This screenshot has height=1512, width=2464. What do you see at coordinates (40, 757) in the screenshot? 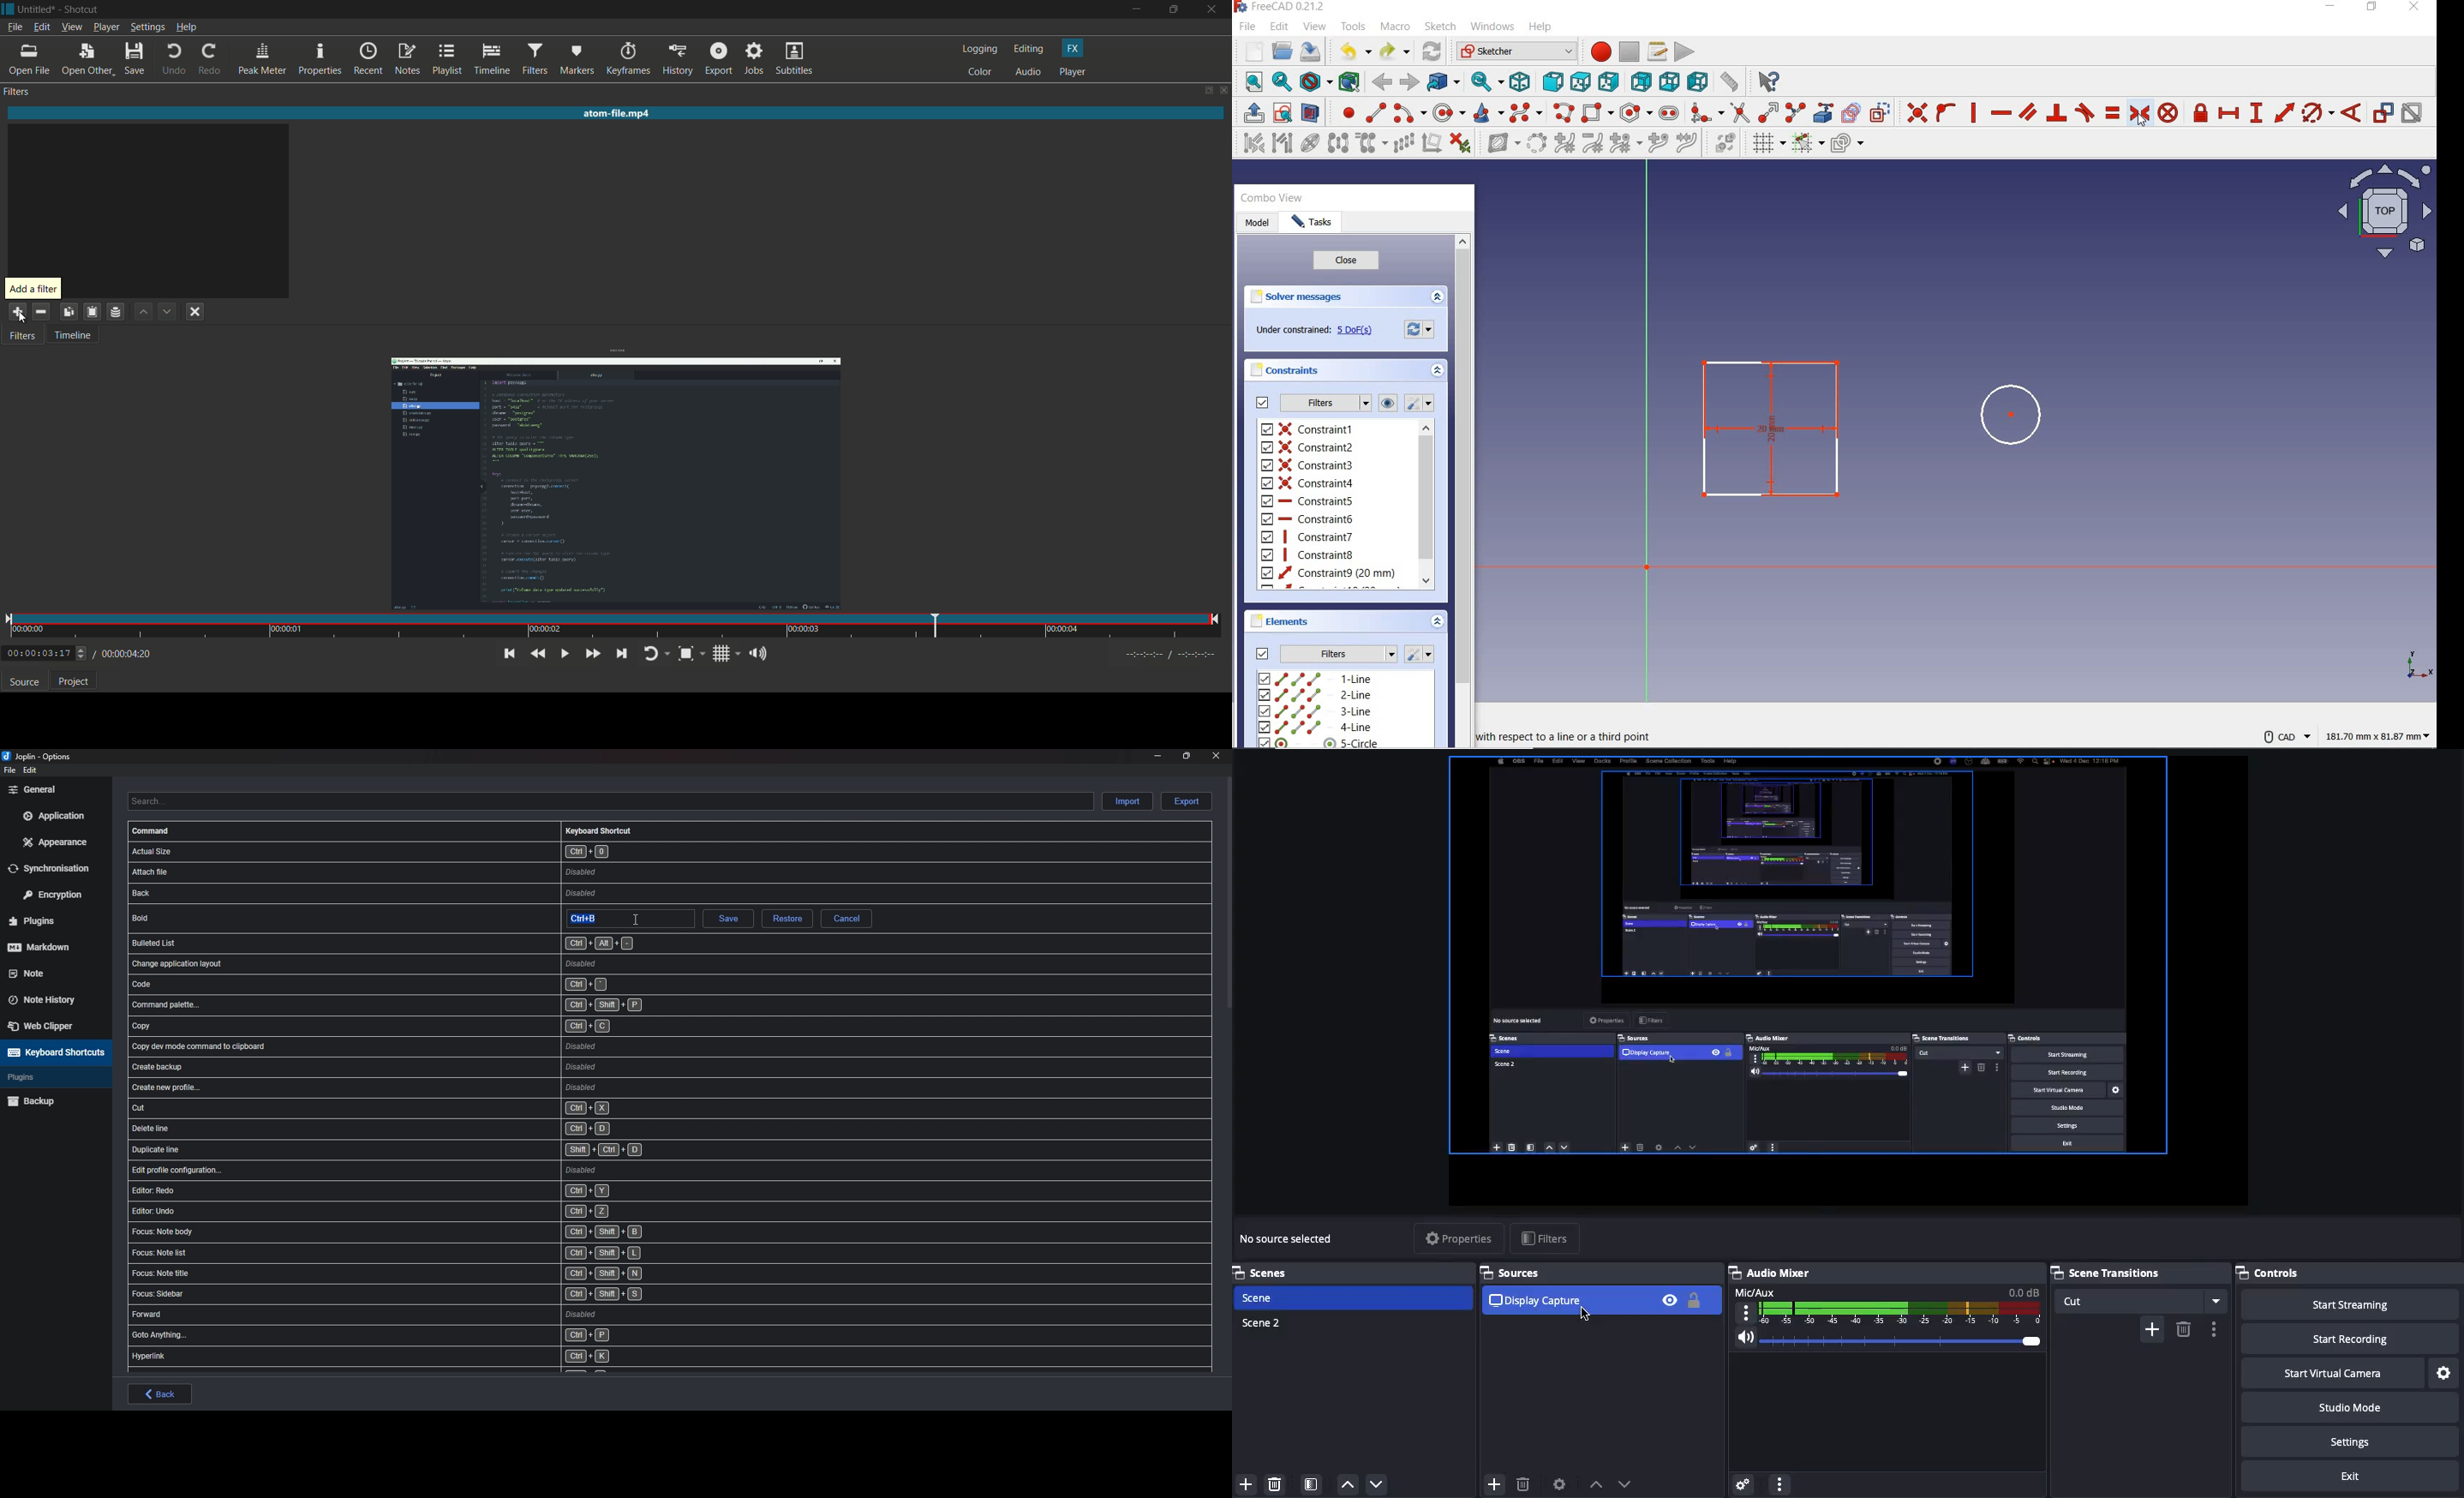
I see `options` at bounding box center [40, 757].